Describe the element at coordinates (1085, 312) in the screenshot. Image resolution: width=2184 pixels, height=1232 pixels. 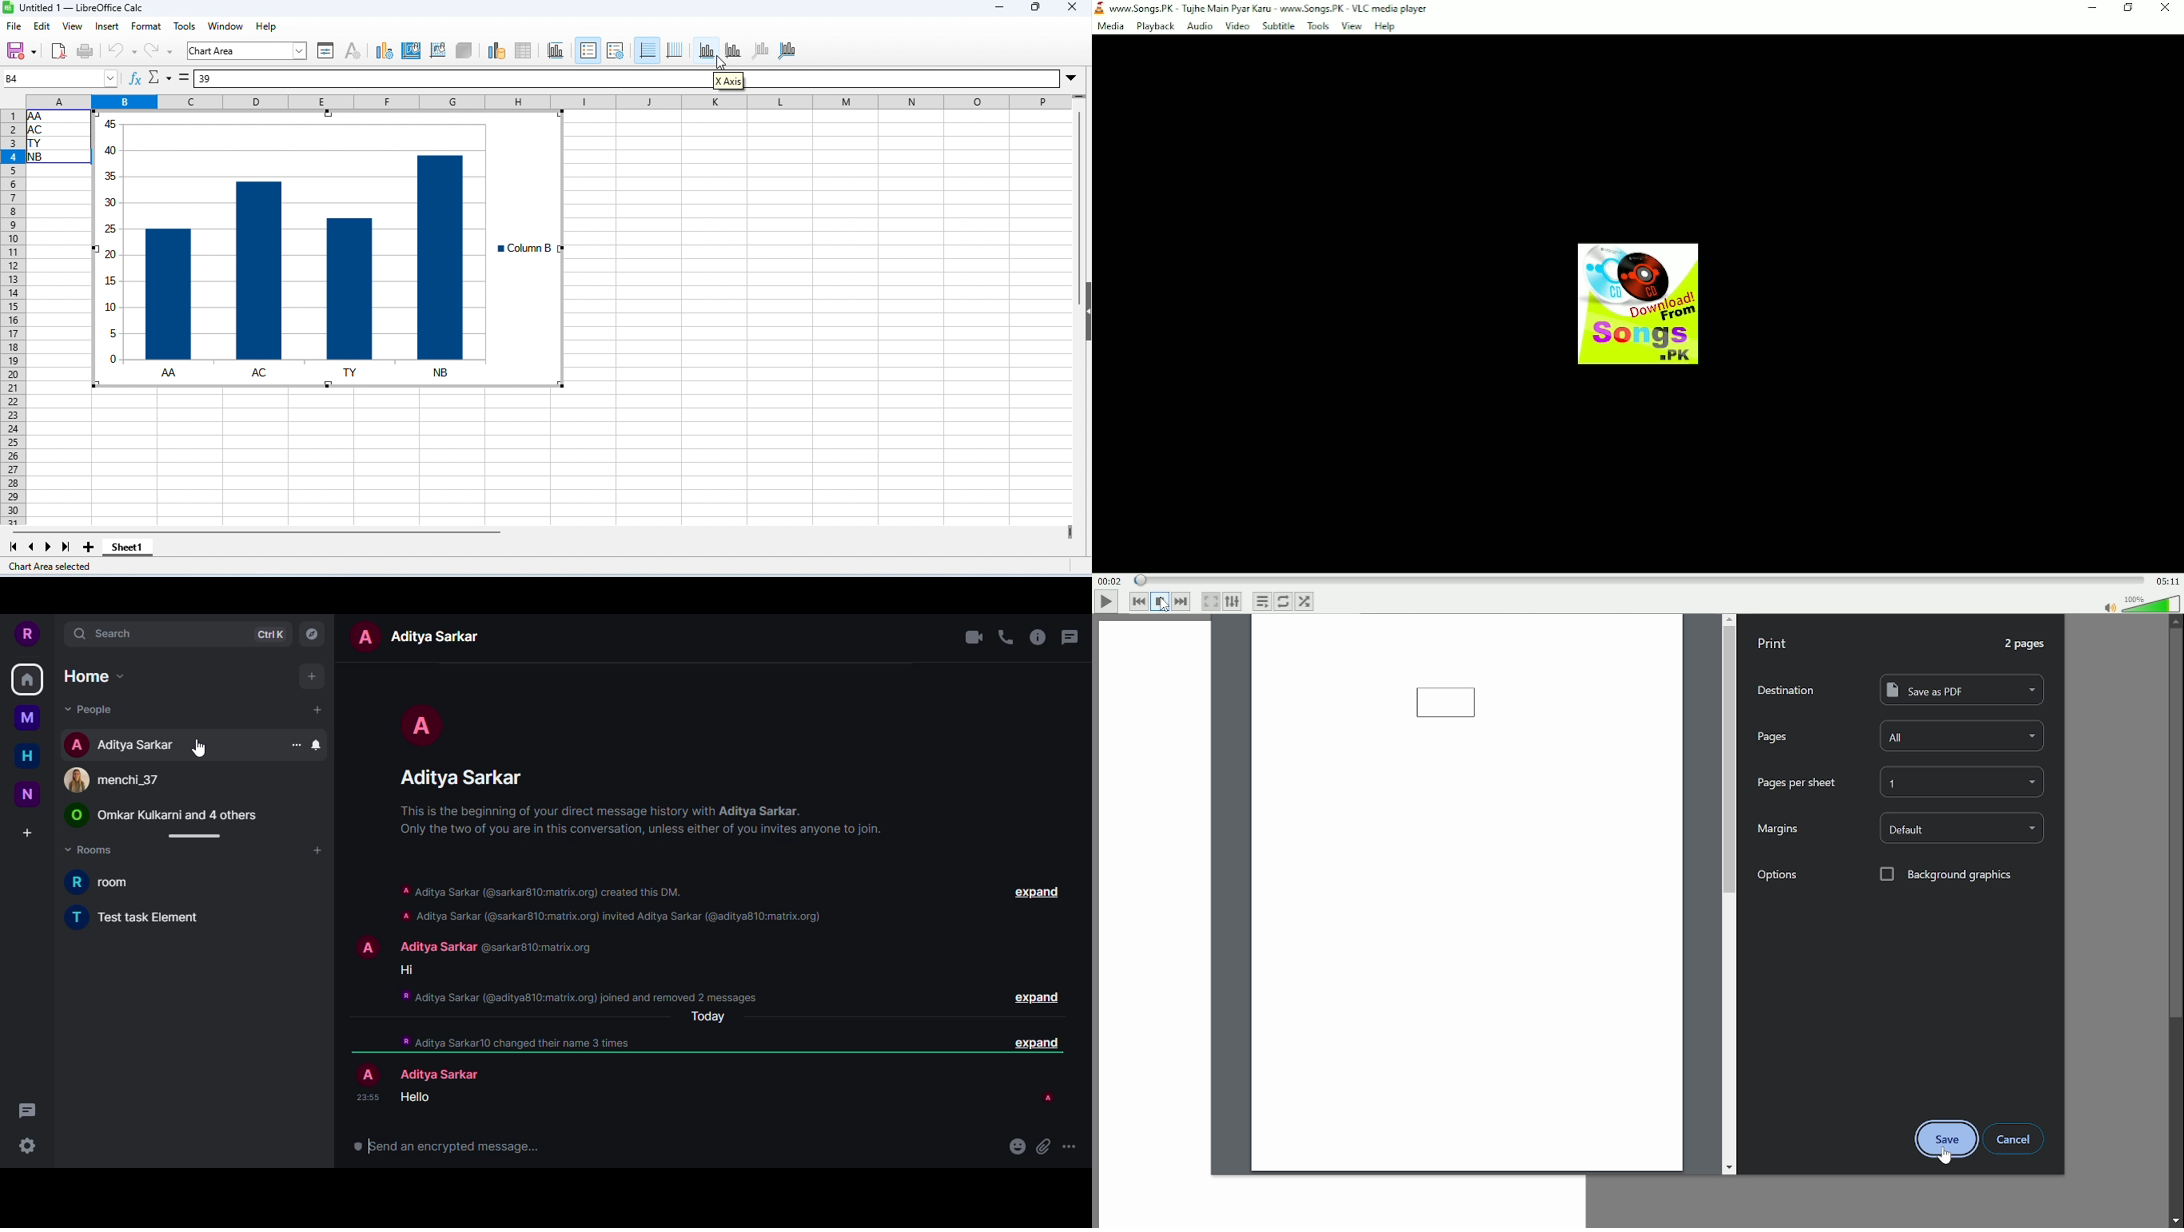
I see `hide` at that location.